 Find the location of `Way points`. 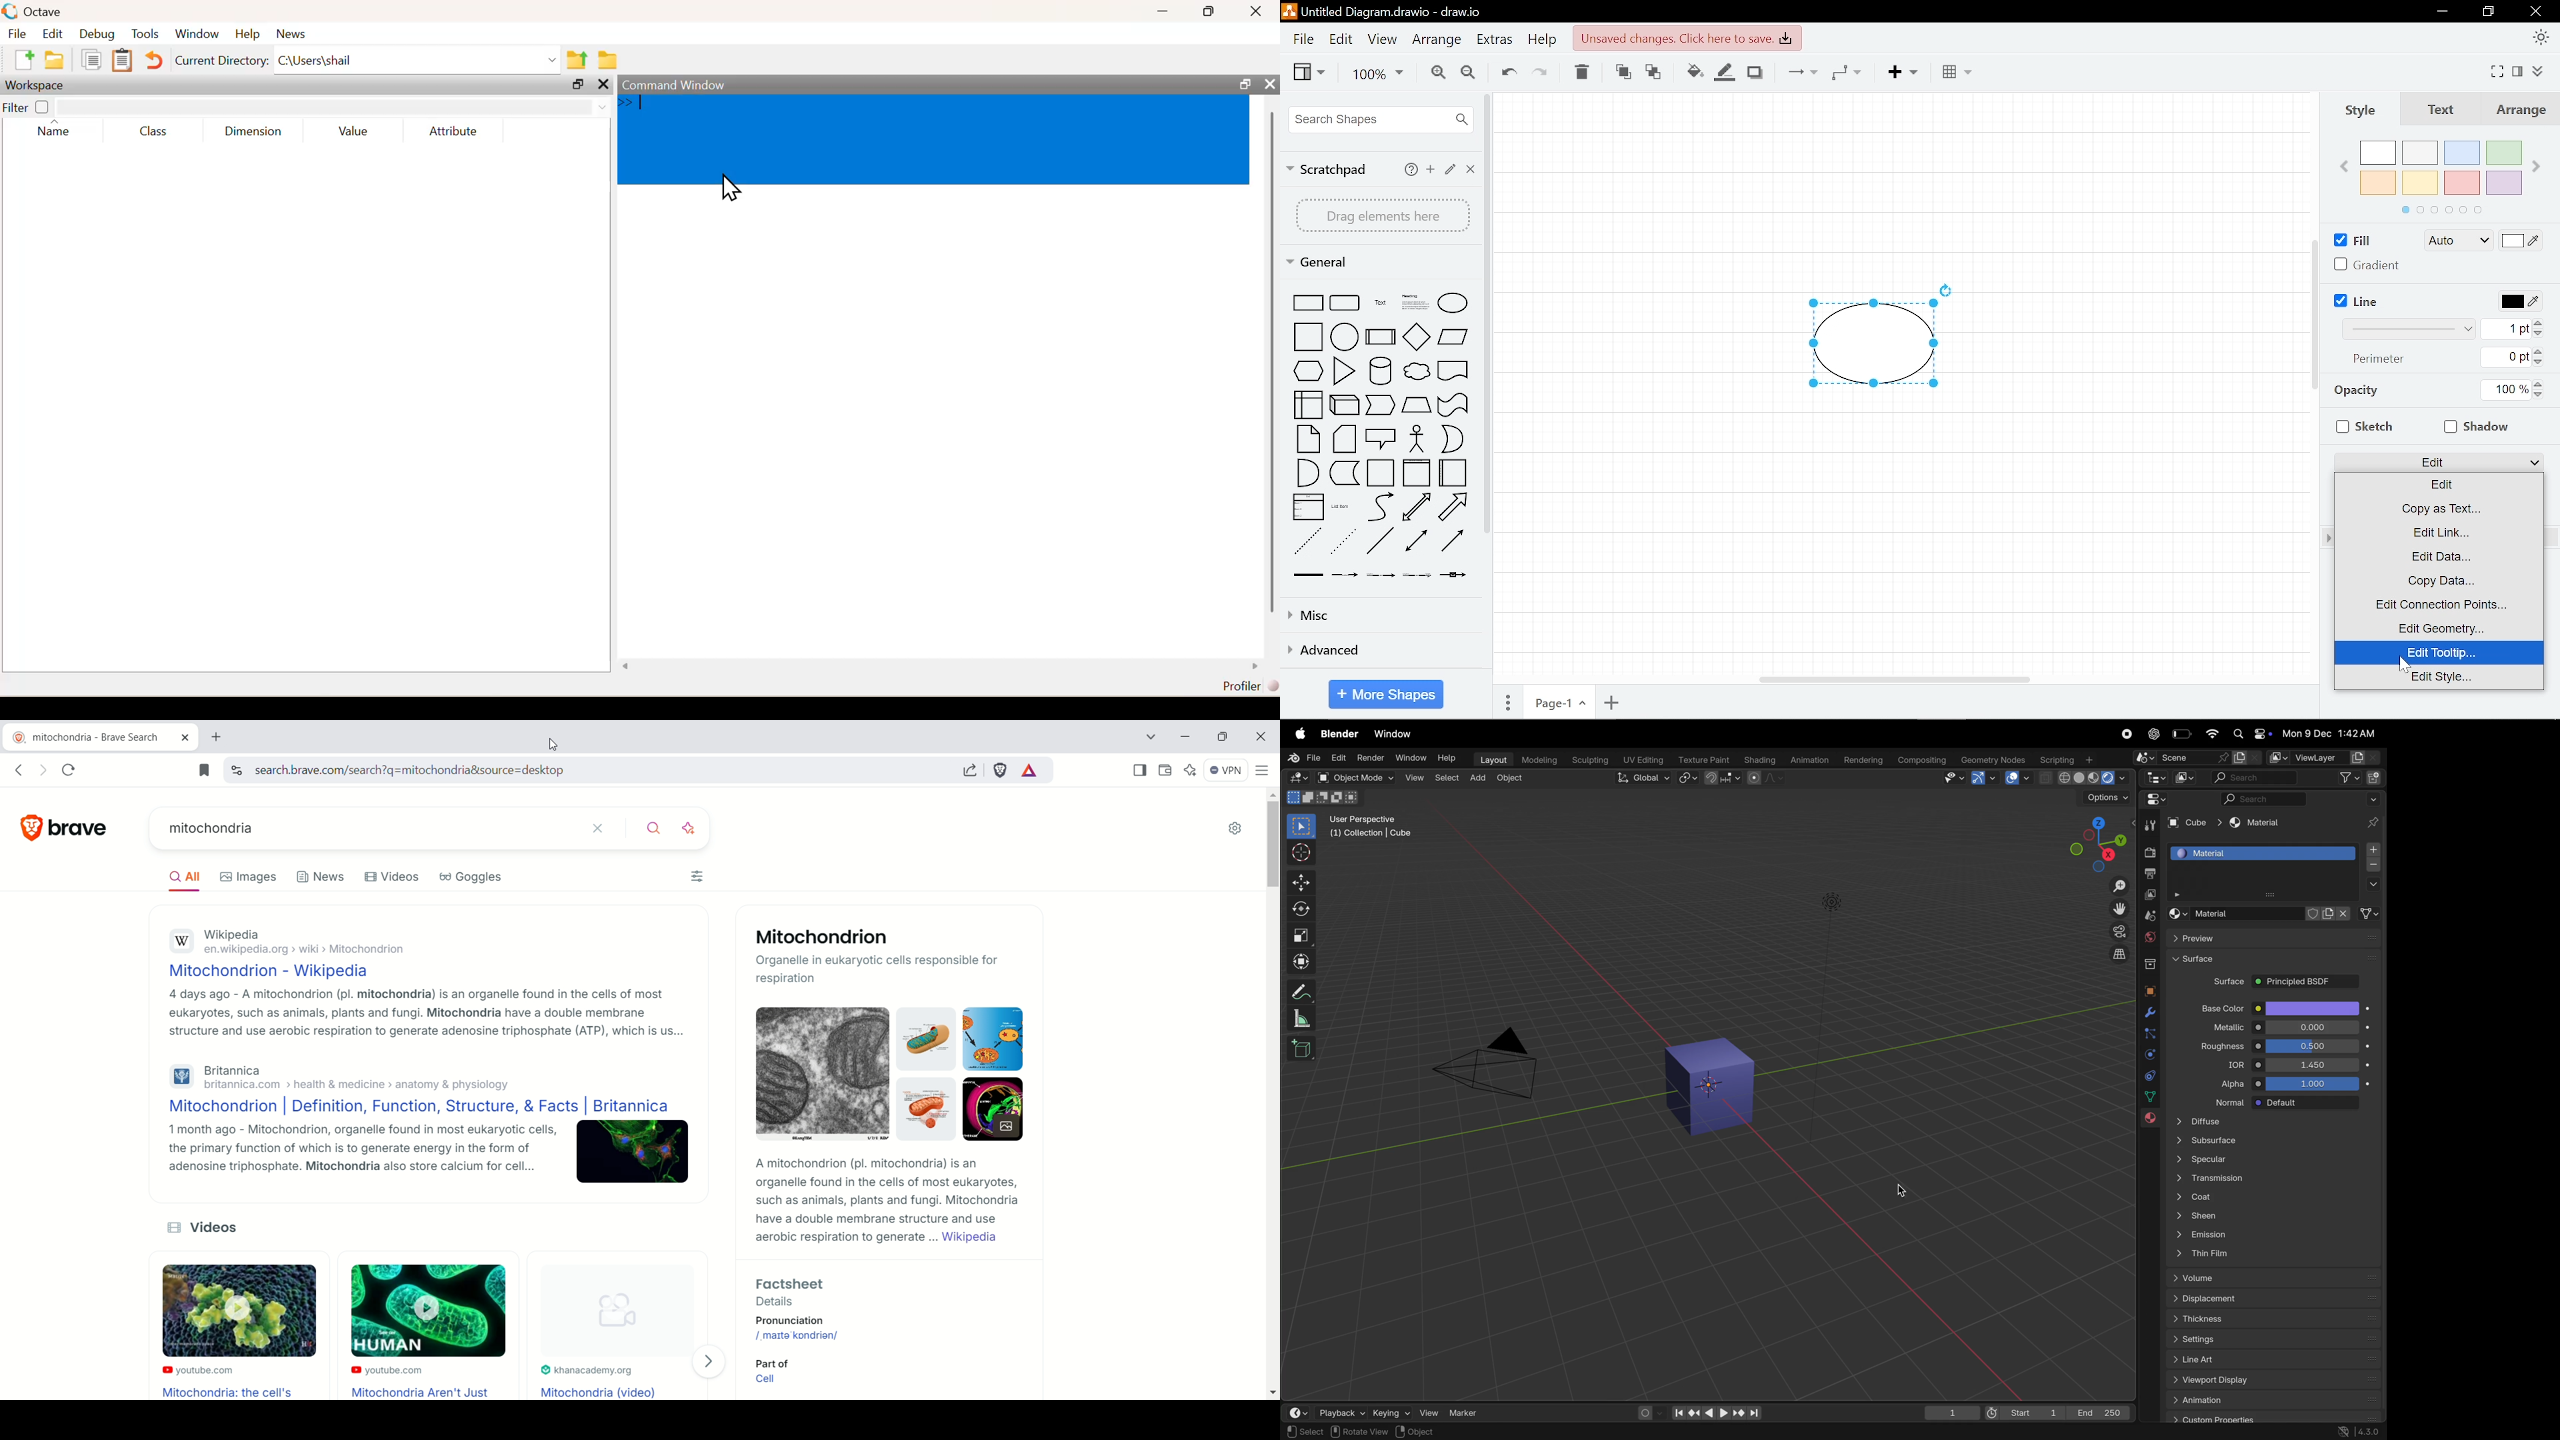

Way points is located at coordinates (1846, 71).